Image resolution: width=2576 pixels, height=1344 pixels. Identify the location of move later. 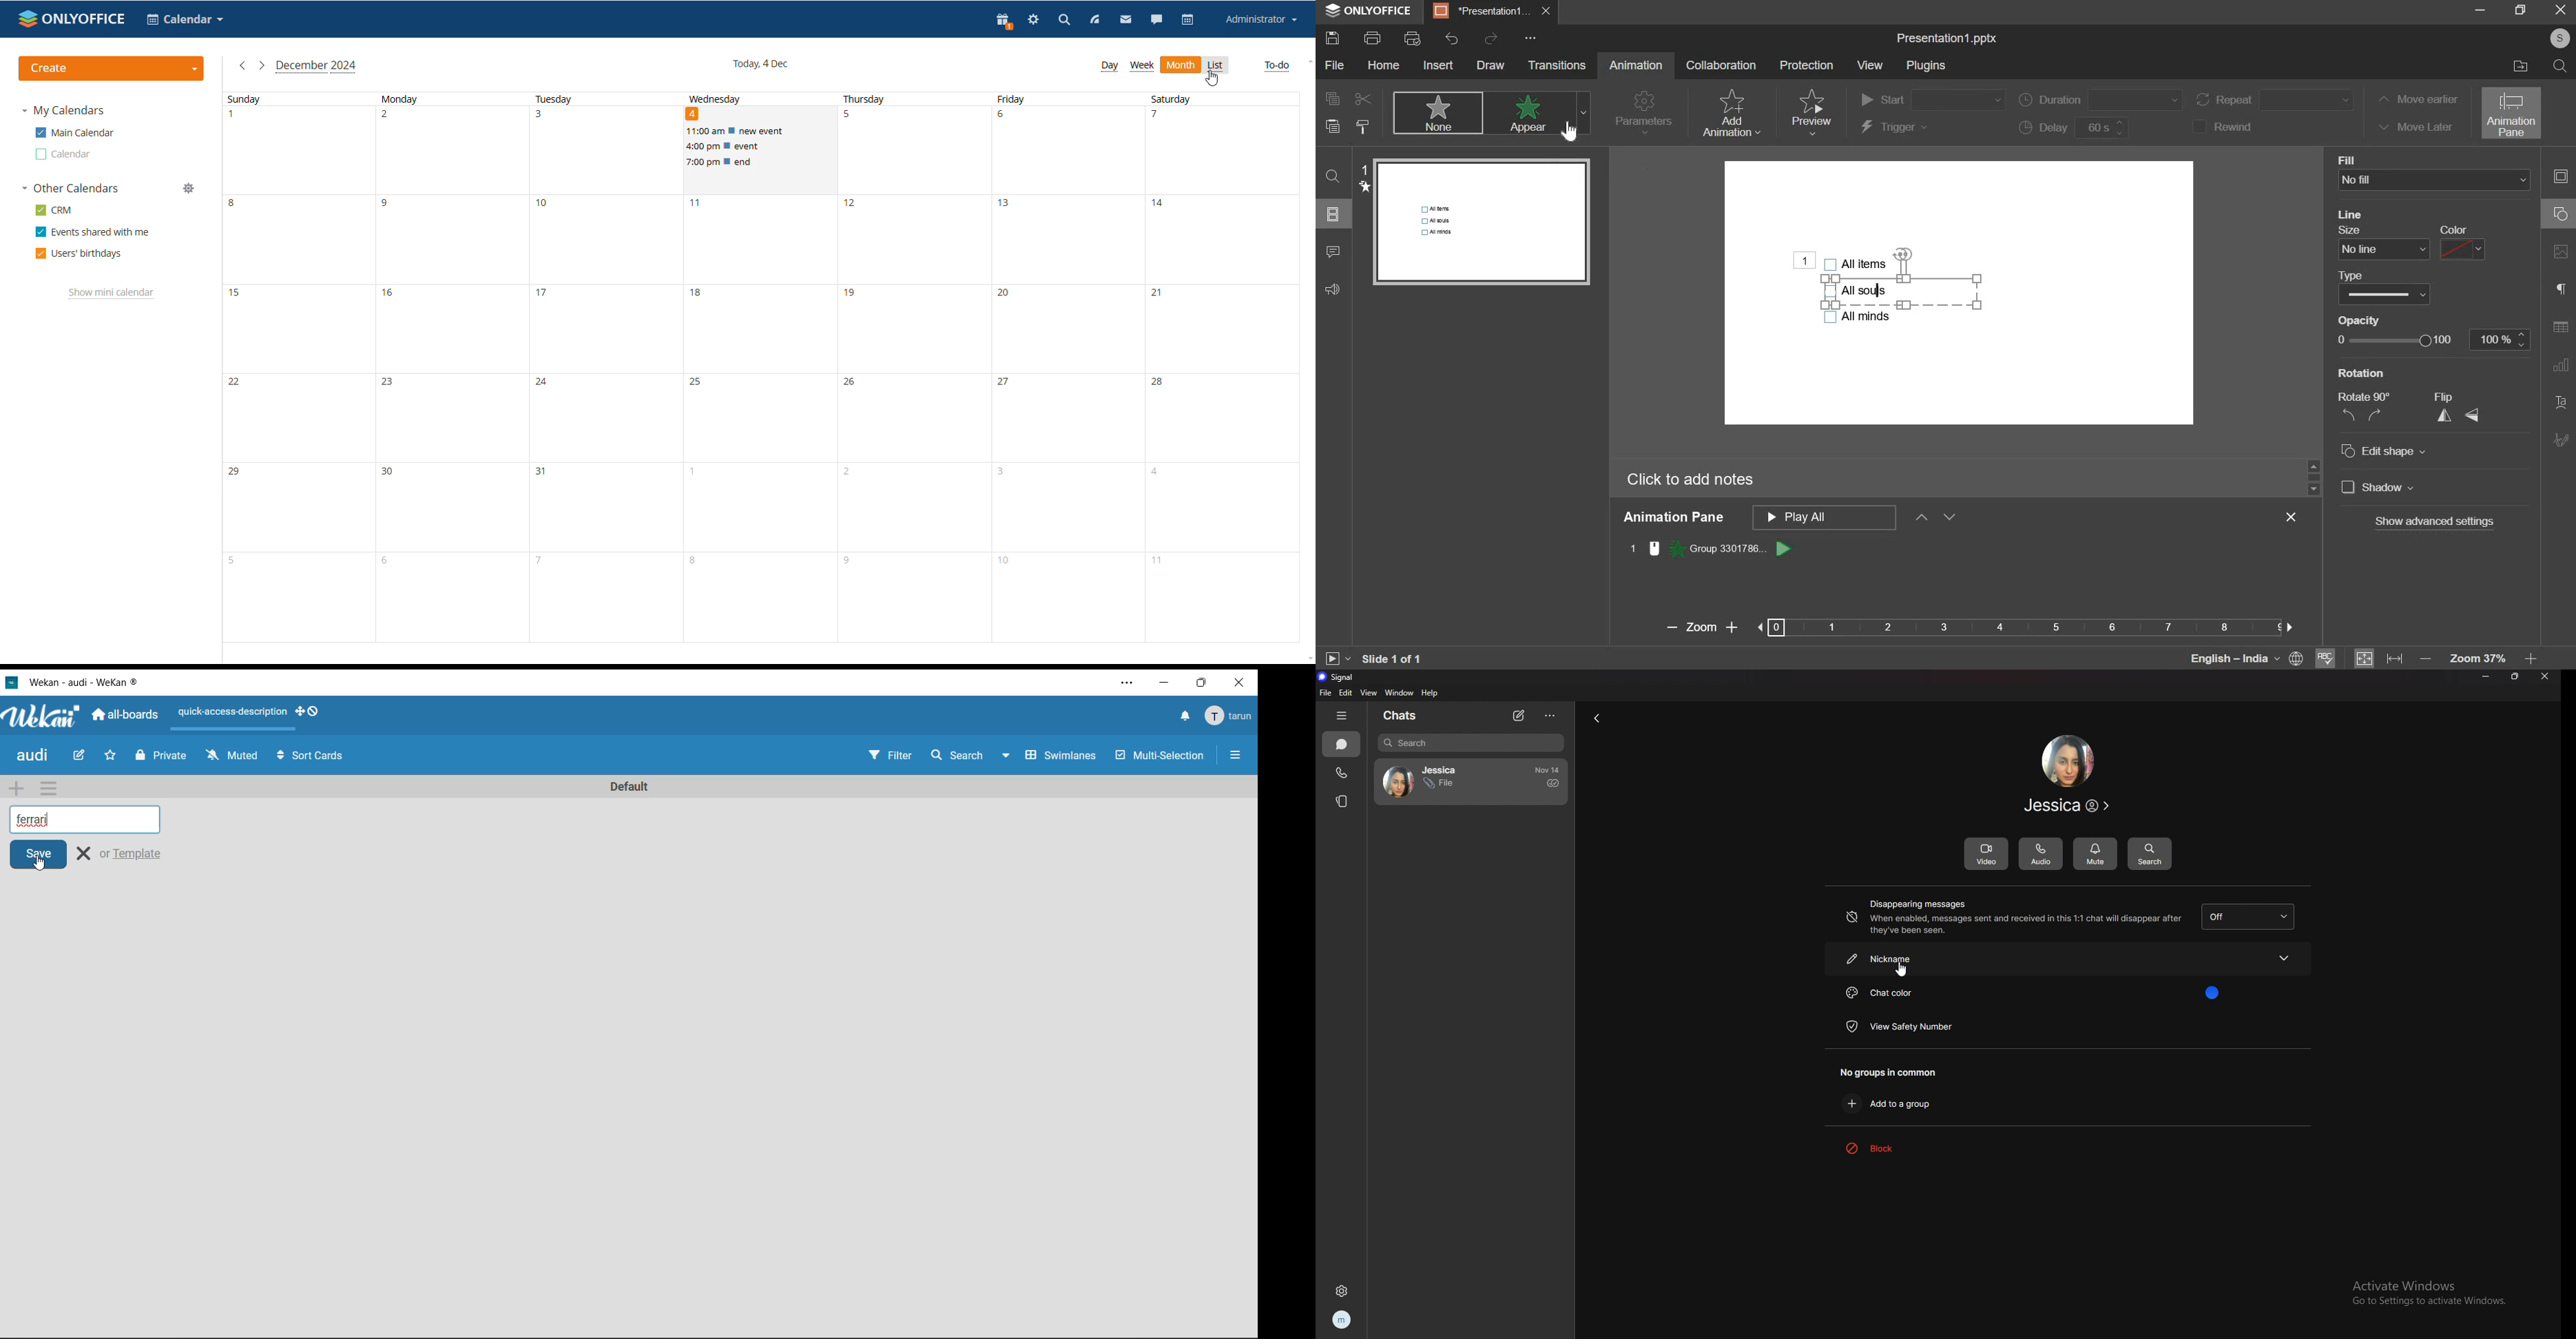
(2414, 125).